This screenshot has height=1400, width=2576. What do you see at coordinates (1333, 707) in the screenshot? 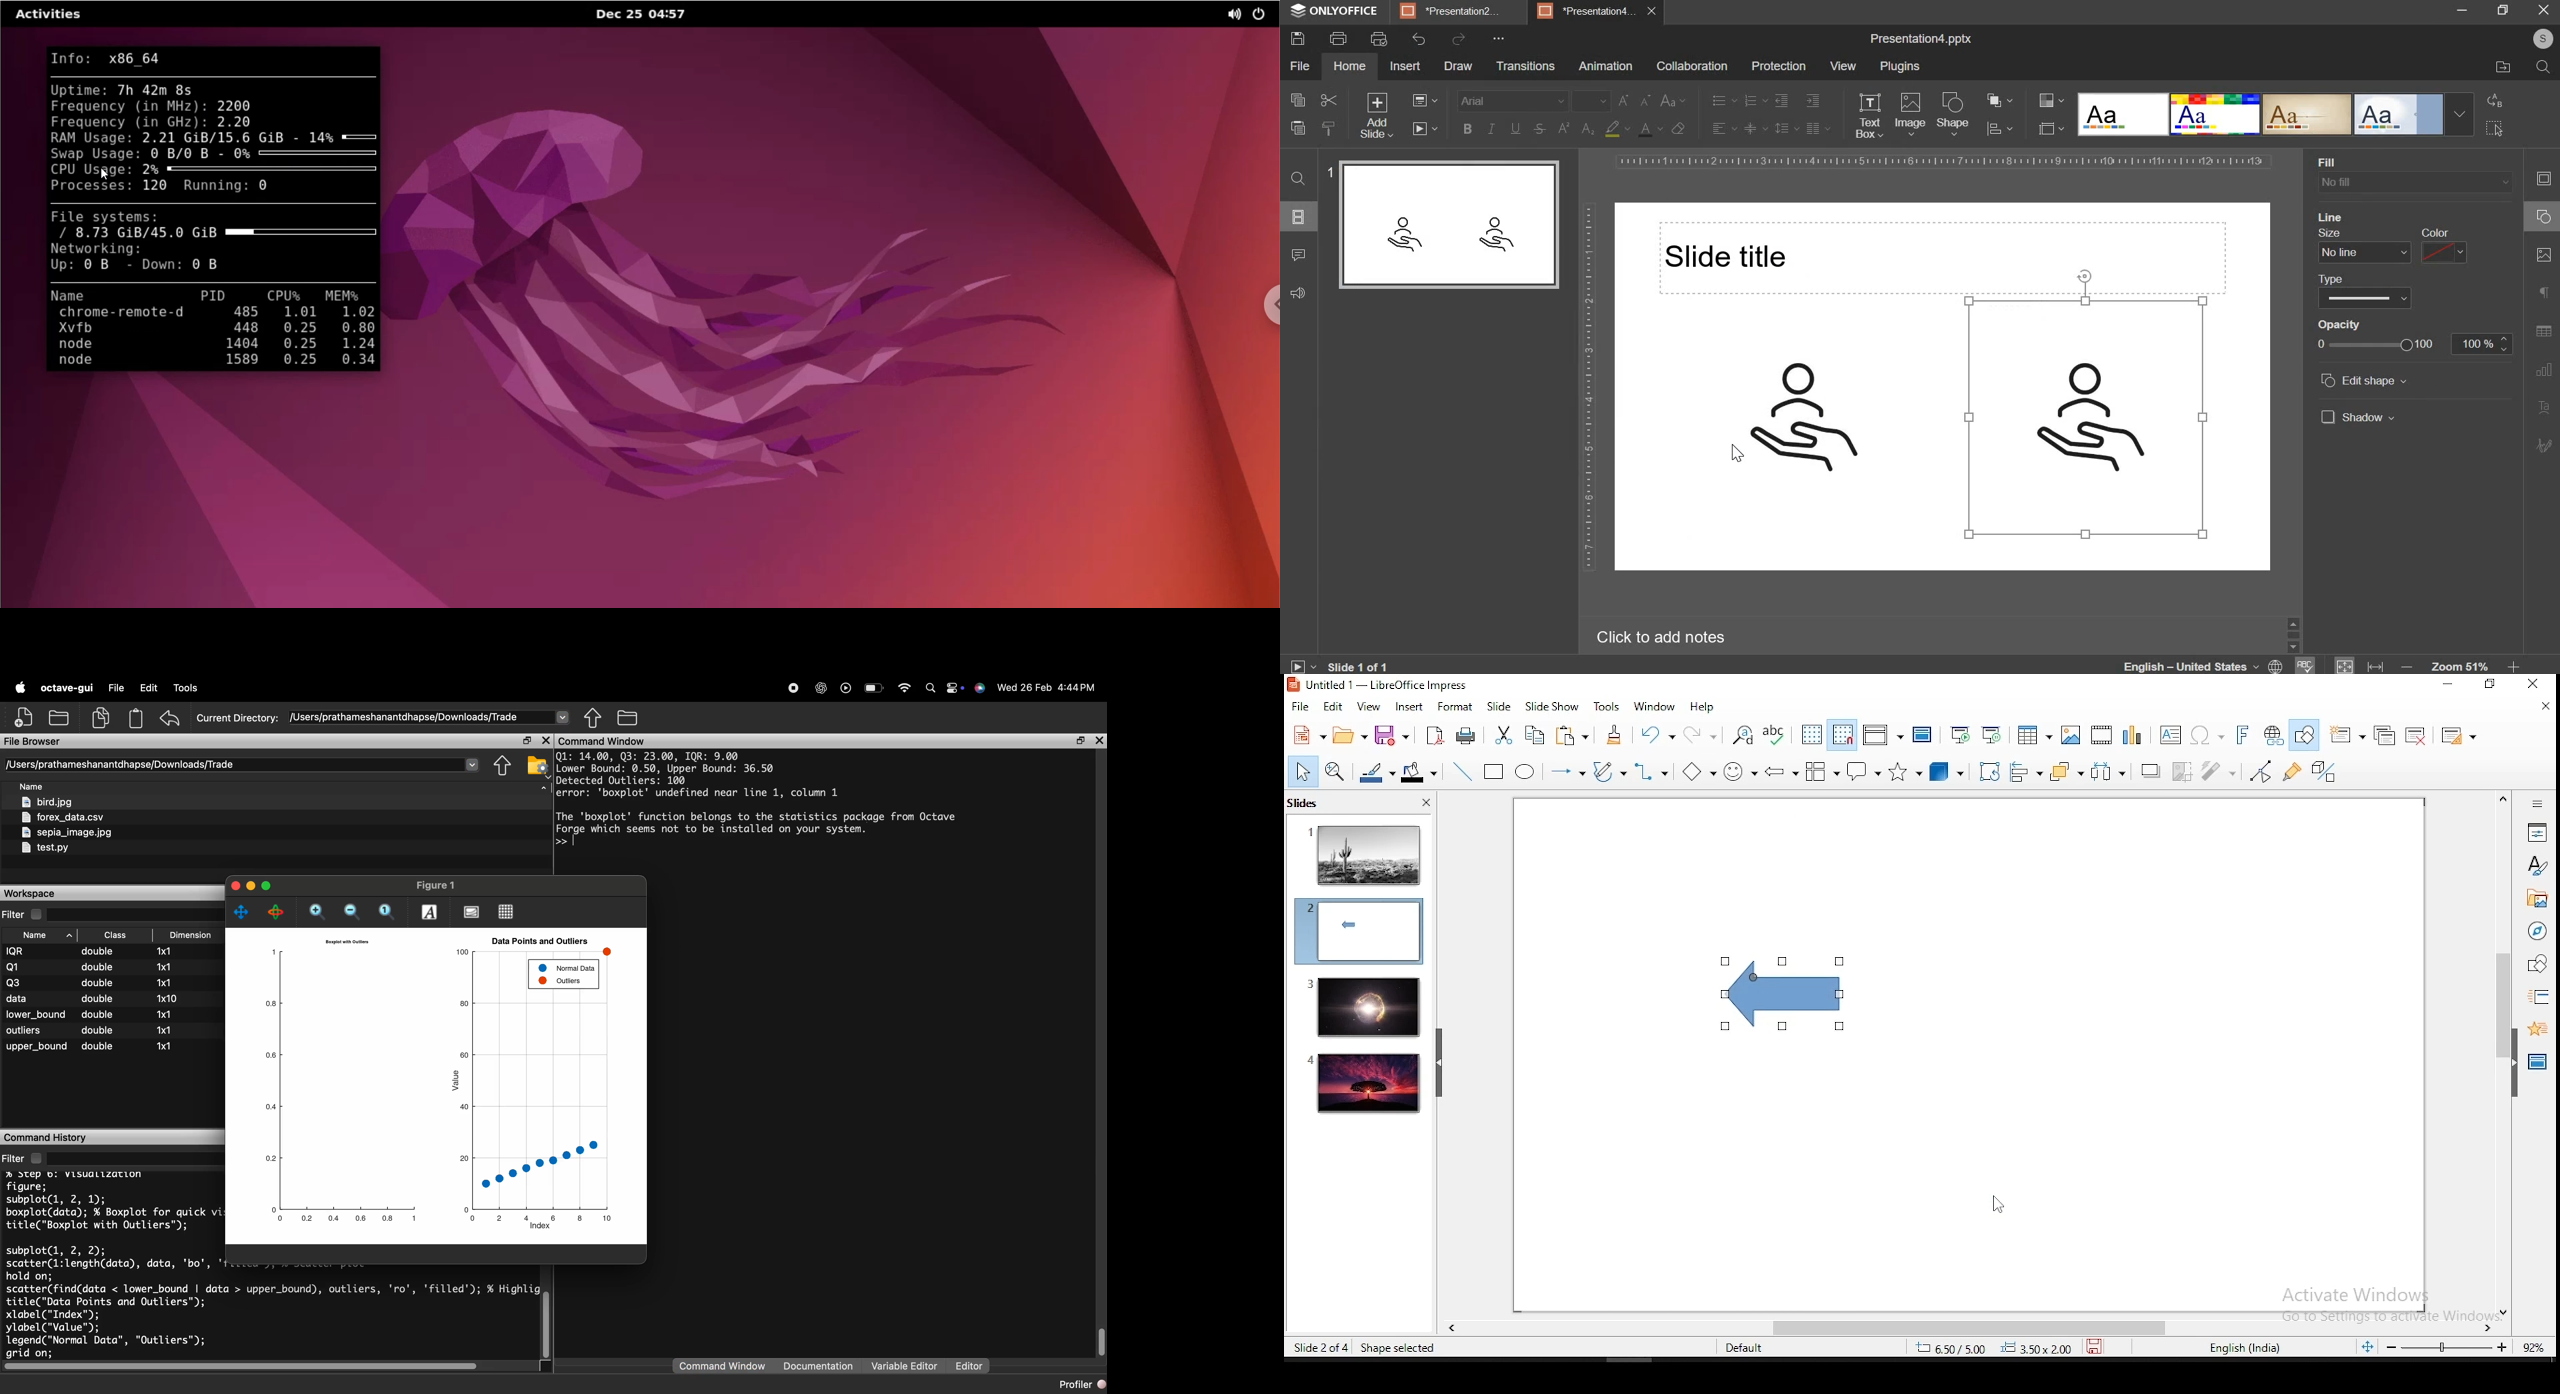
I see `edit` at bounding box center [1333, 707].